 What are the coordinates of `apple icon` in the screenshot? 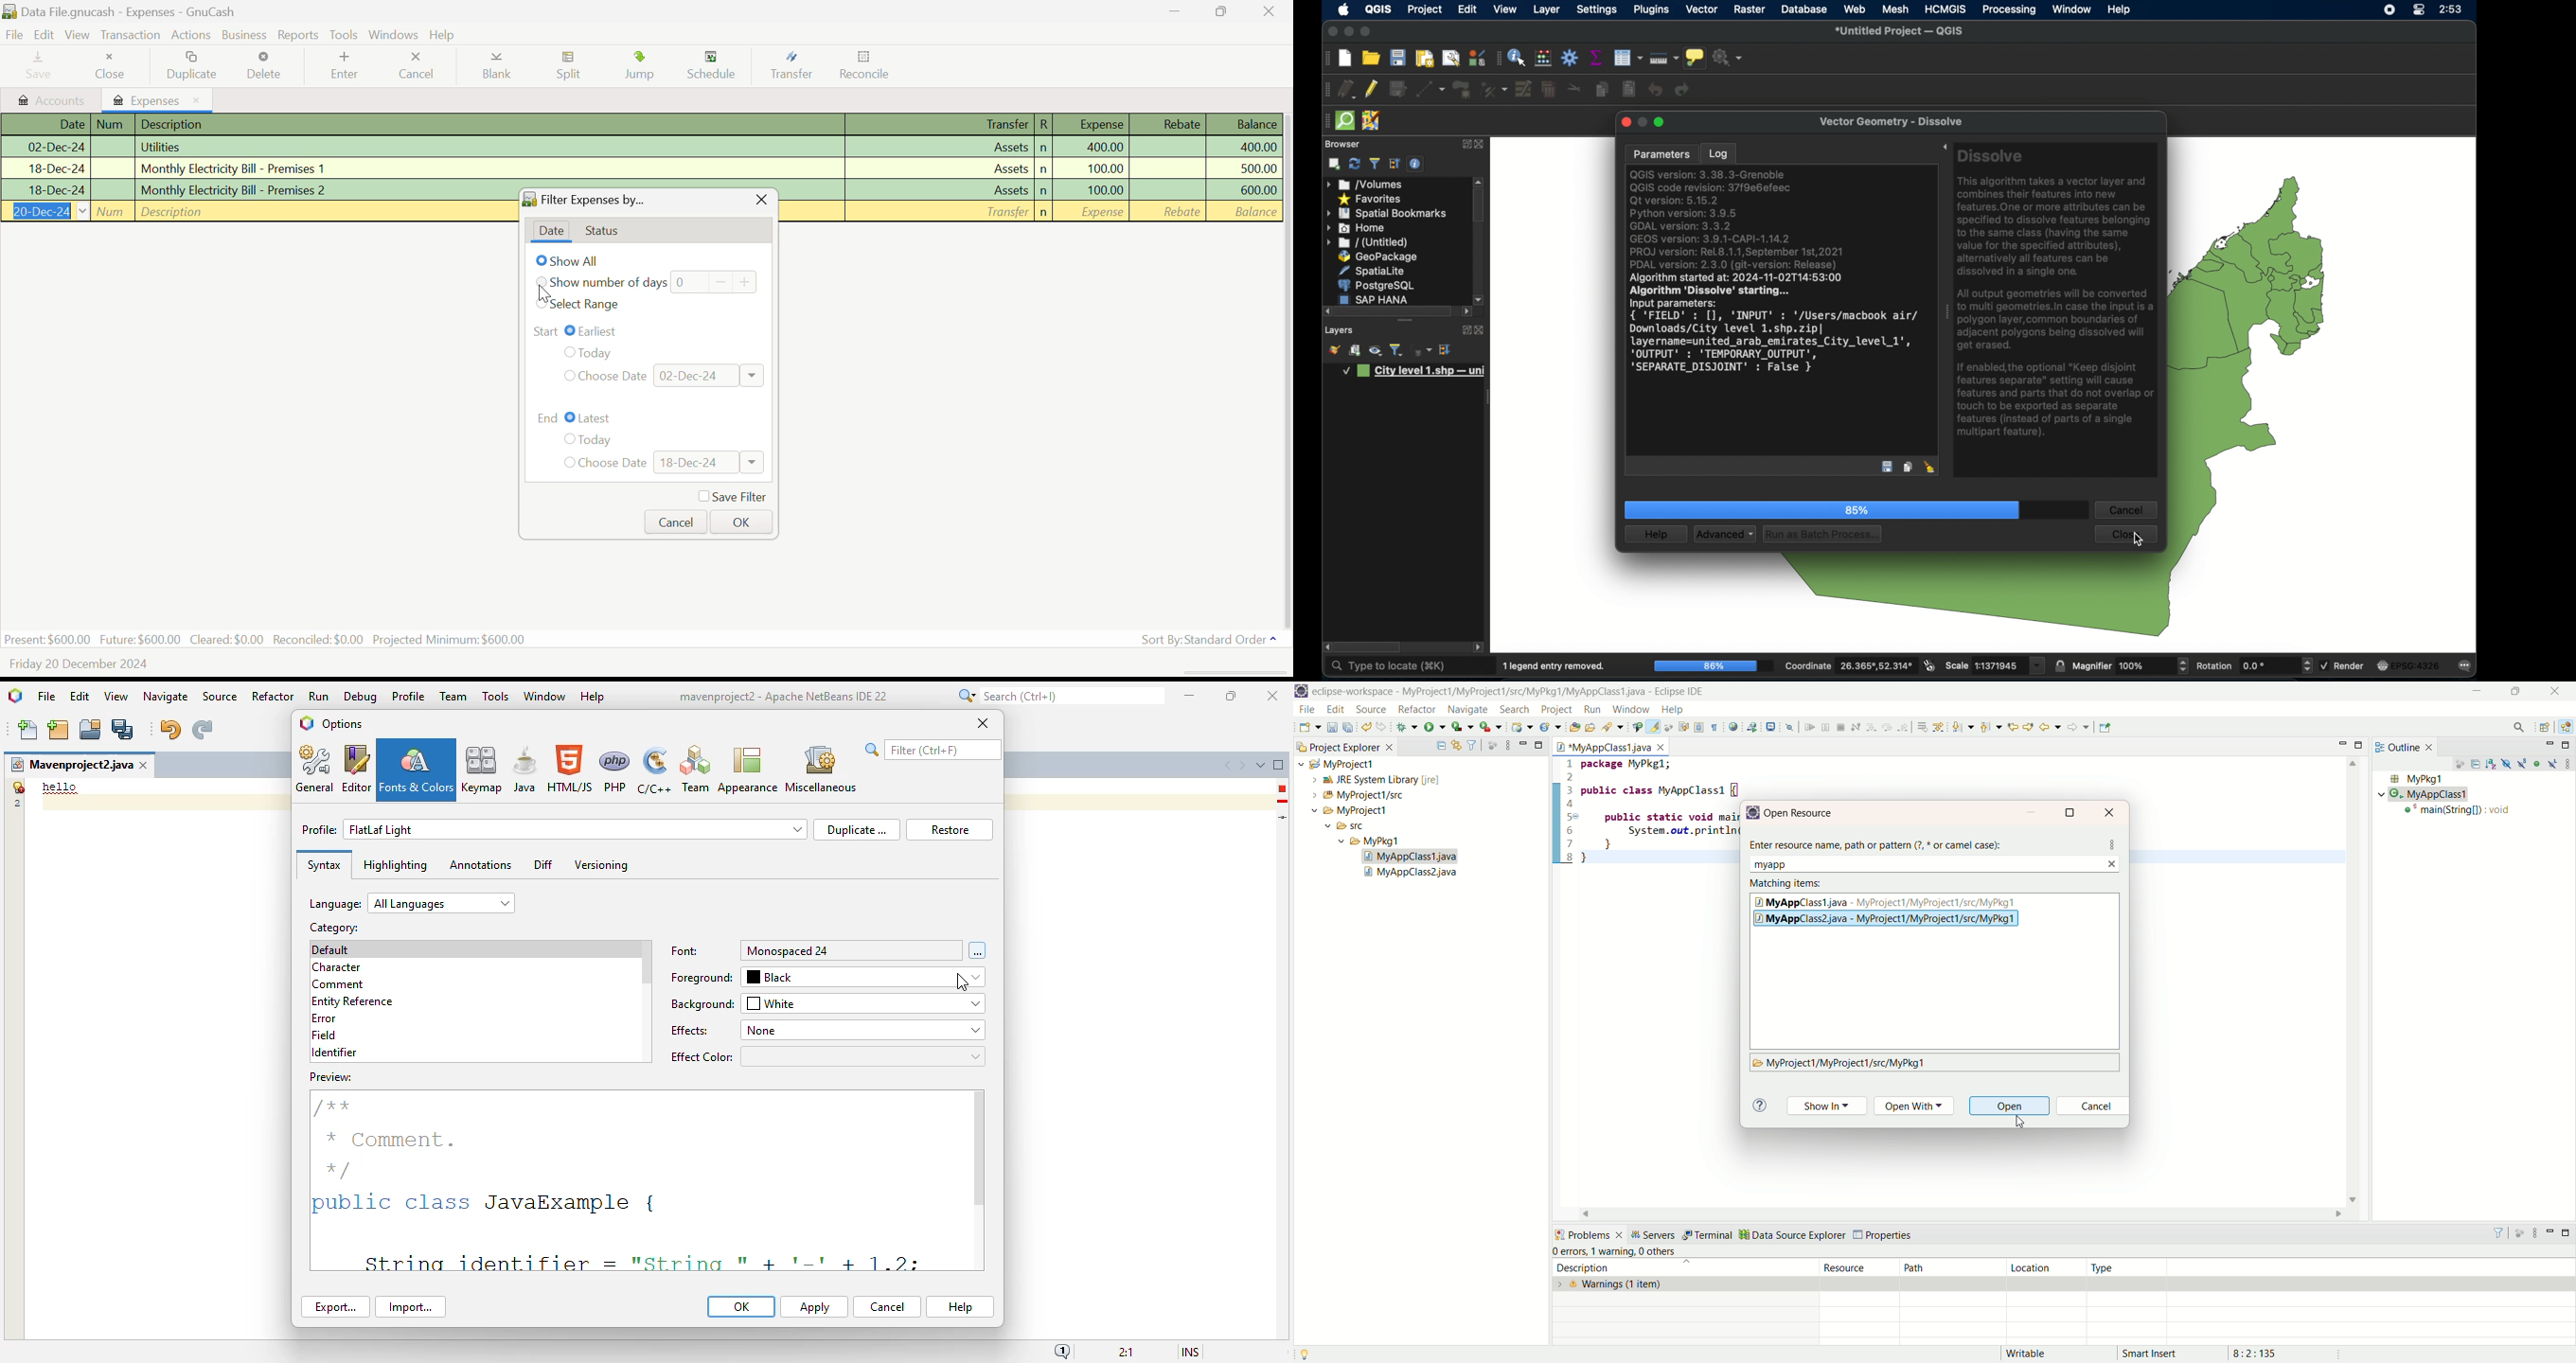 It's located at (1344, 9).